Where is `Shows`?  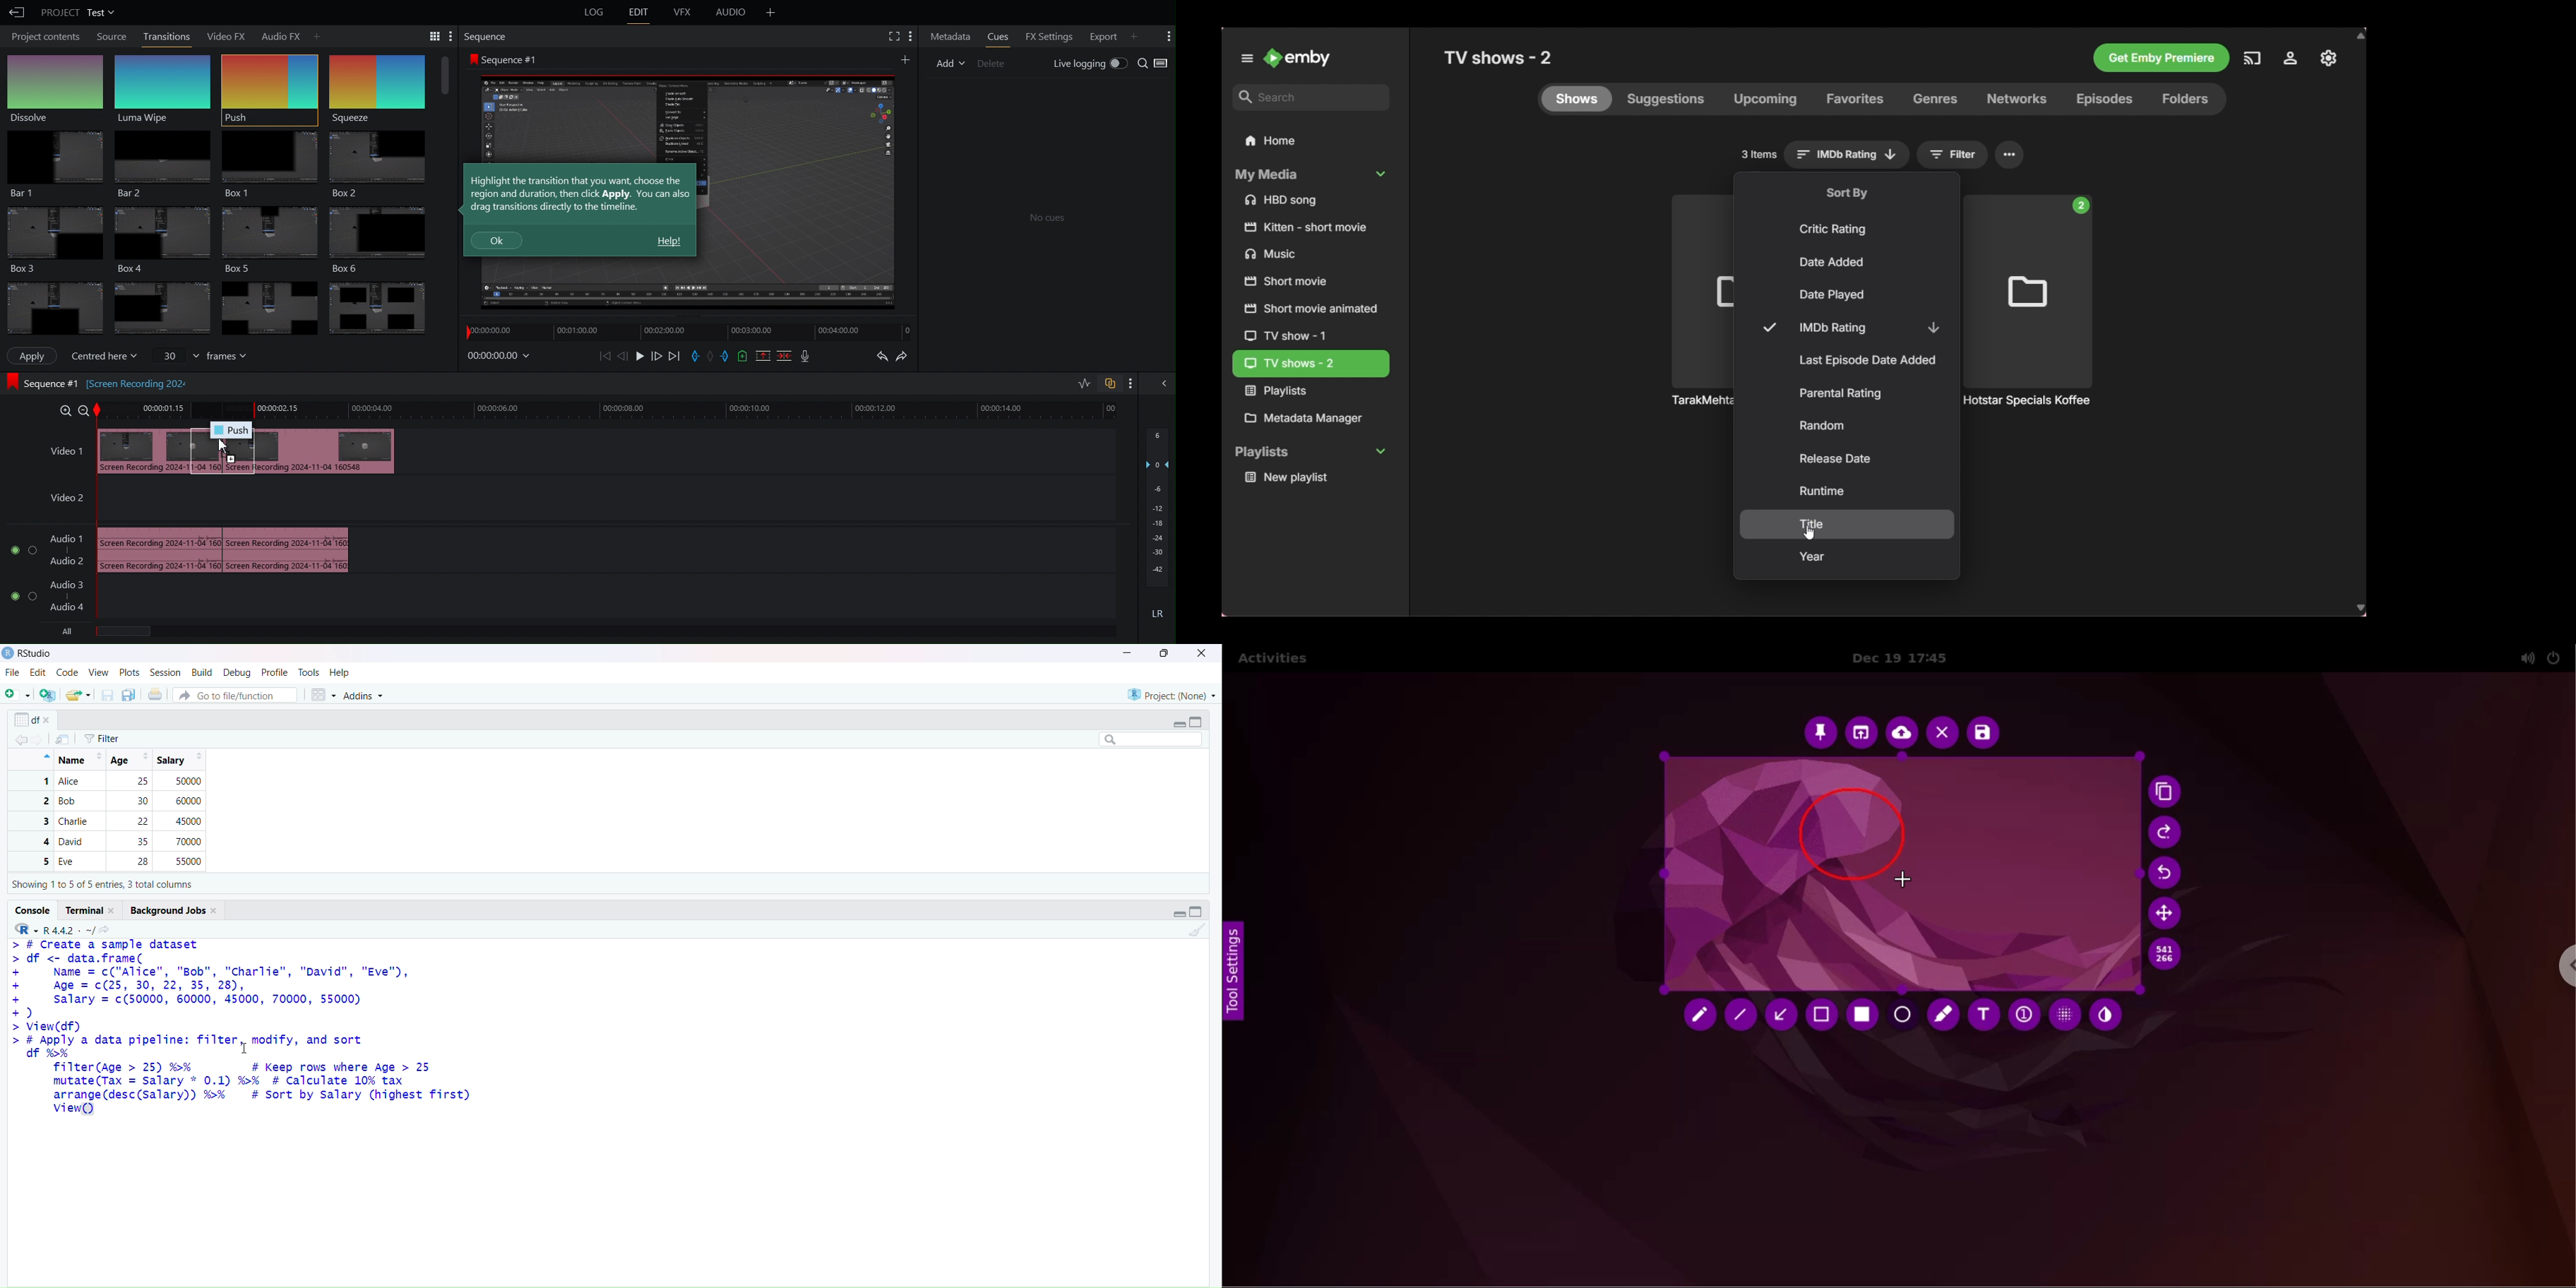
Shows is located at coordinates (1576, 99).